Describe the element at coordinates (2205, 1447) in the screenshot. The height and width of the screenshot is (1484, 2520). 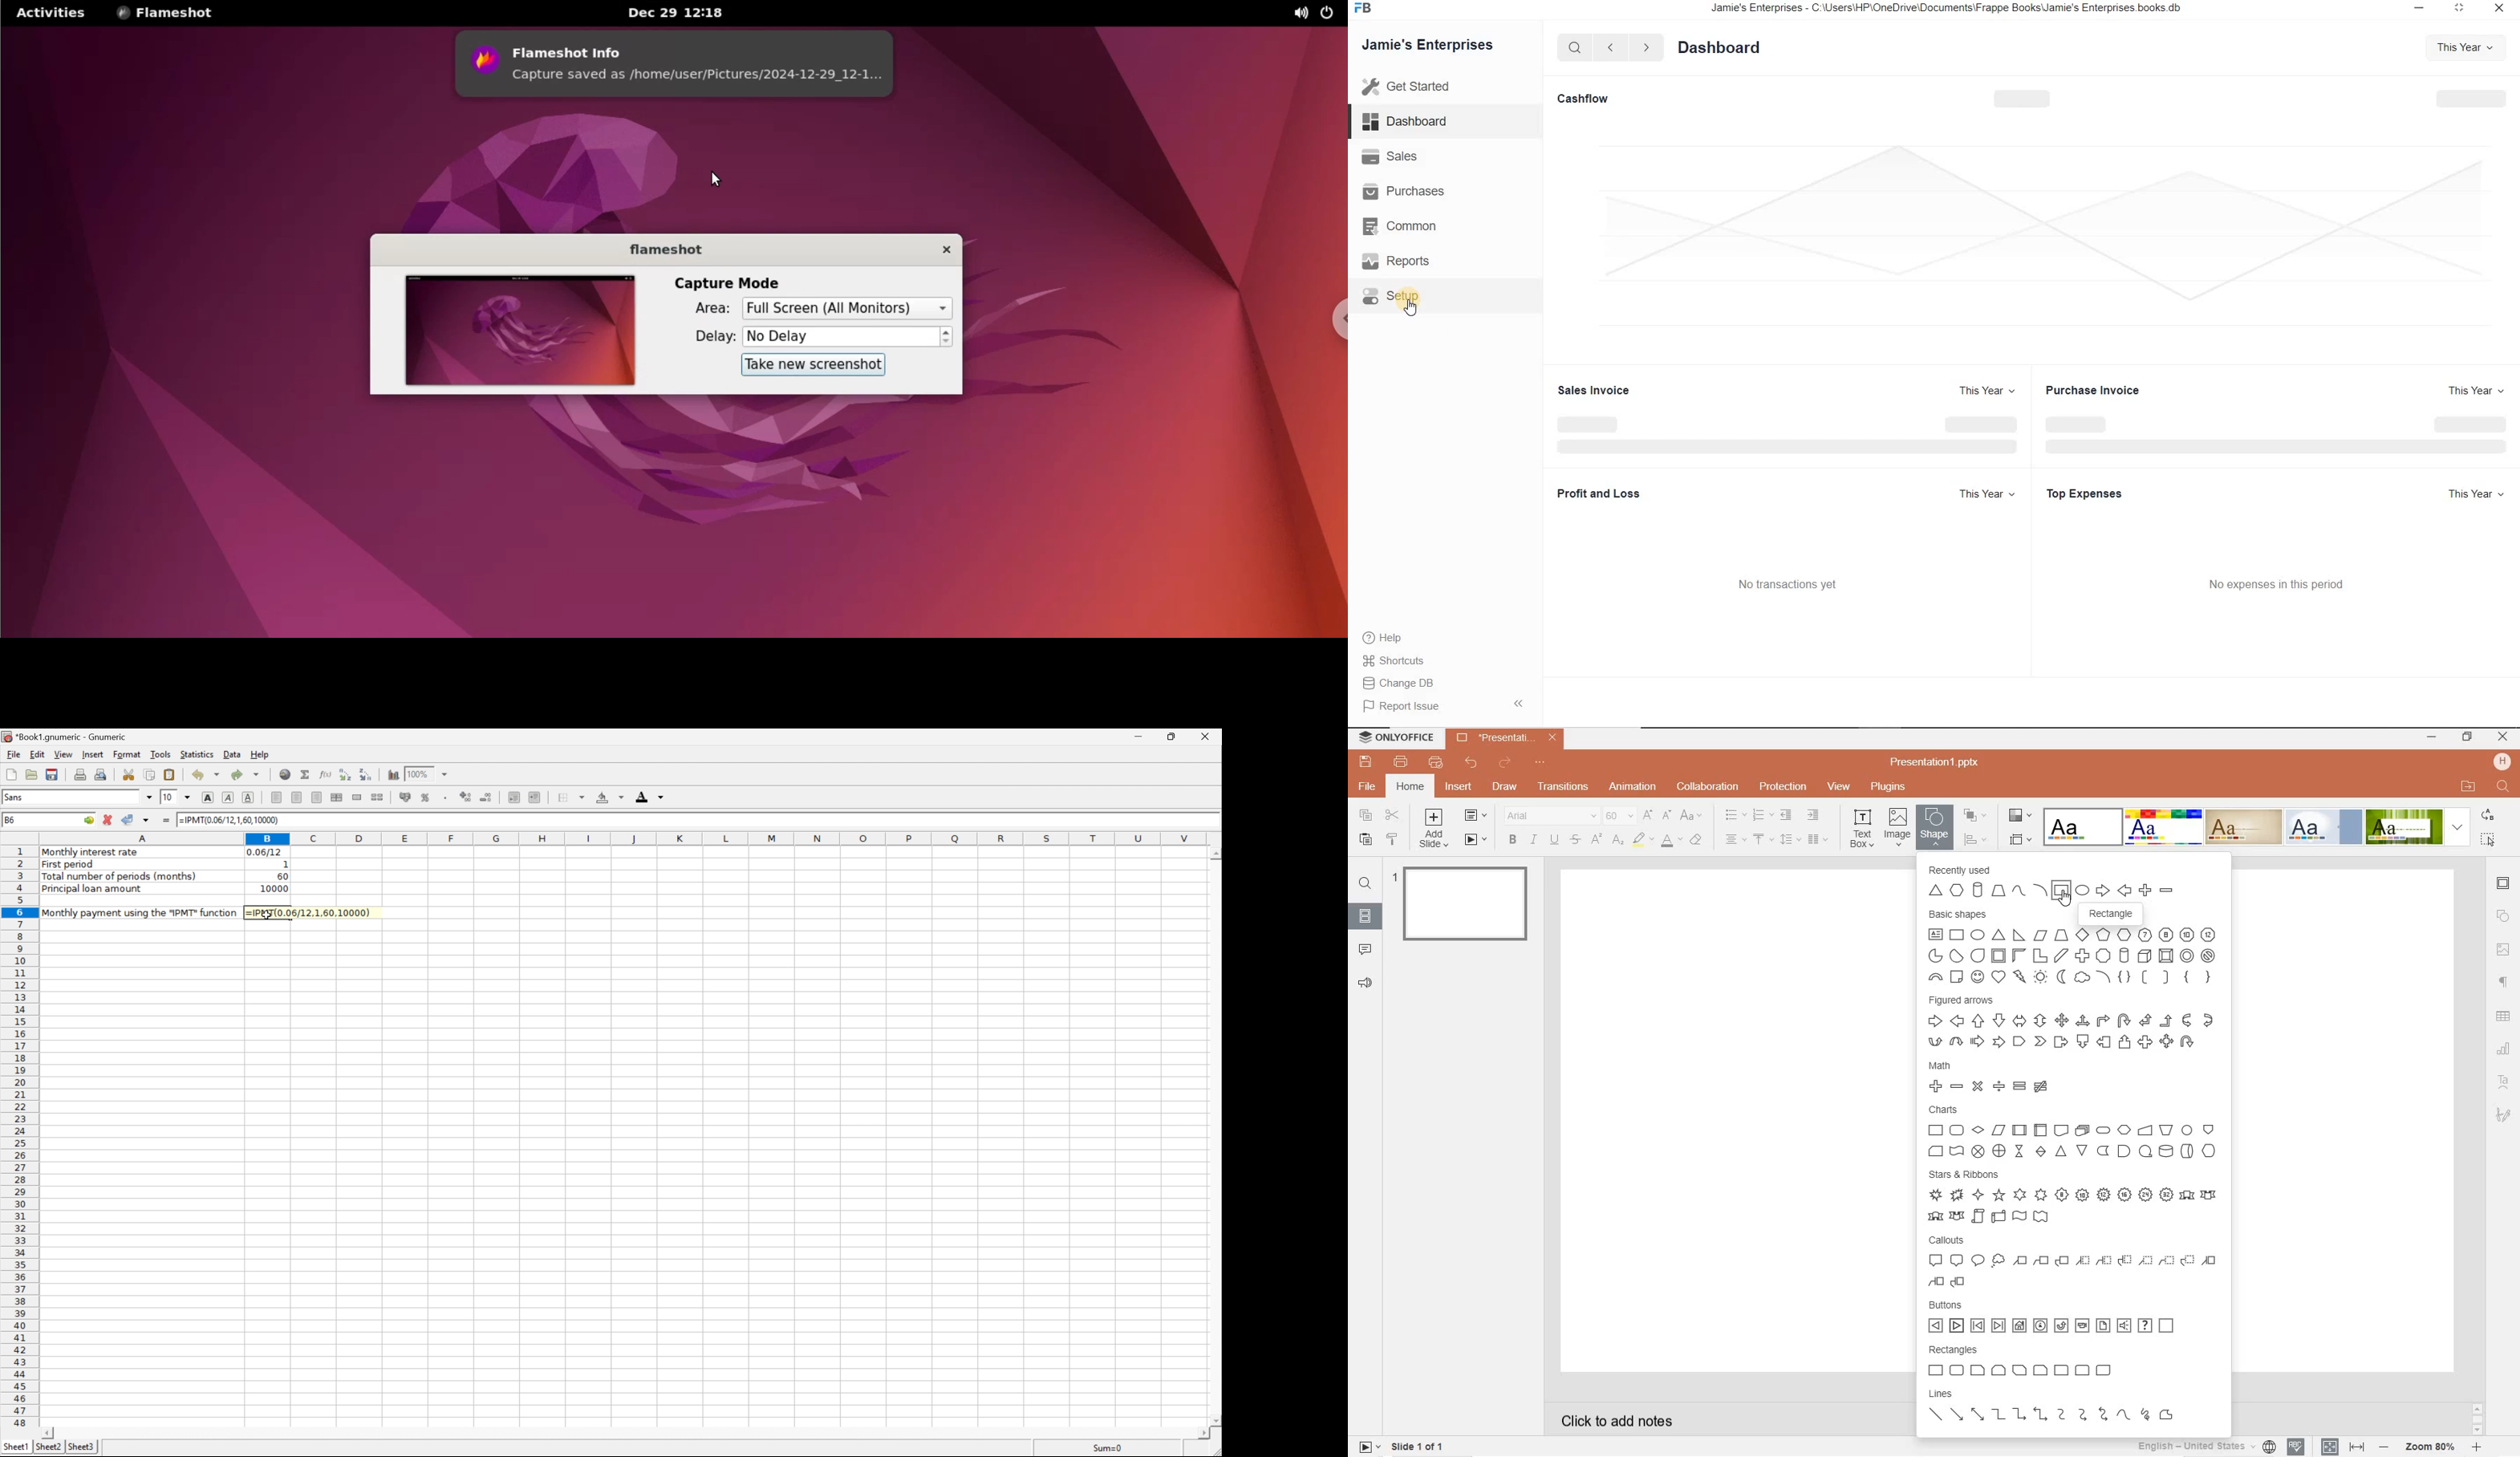
I see `English - United States` at that location.